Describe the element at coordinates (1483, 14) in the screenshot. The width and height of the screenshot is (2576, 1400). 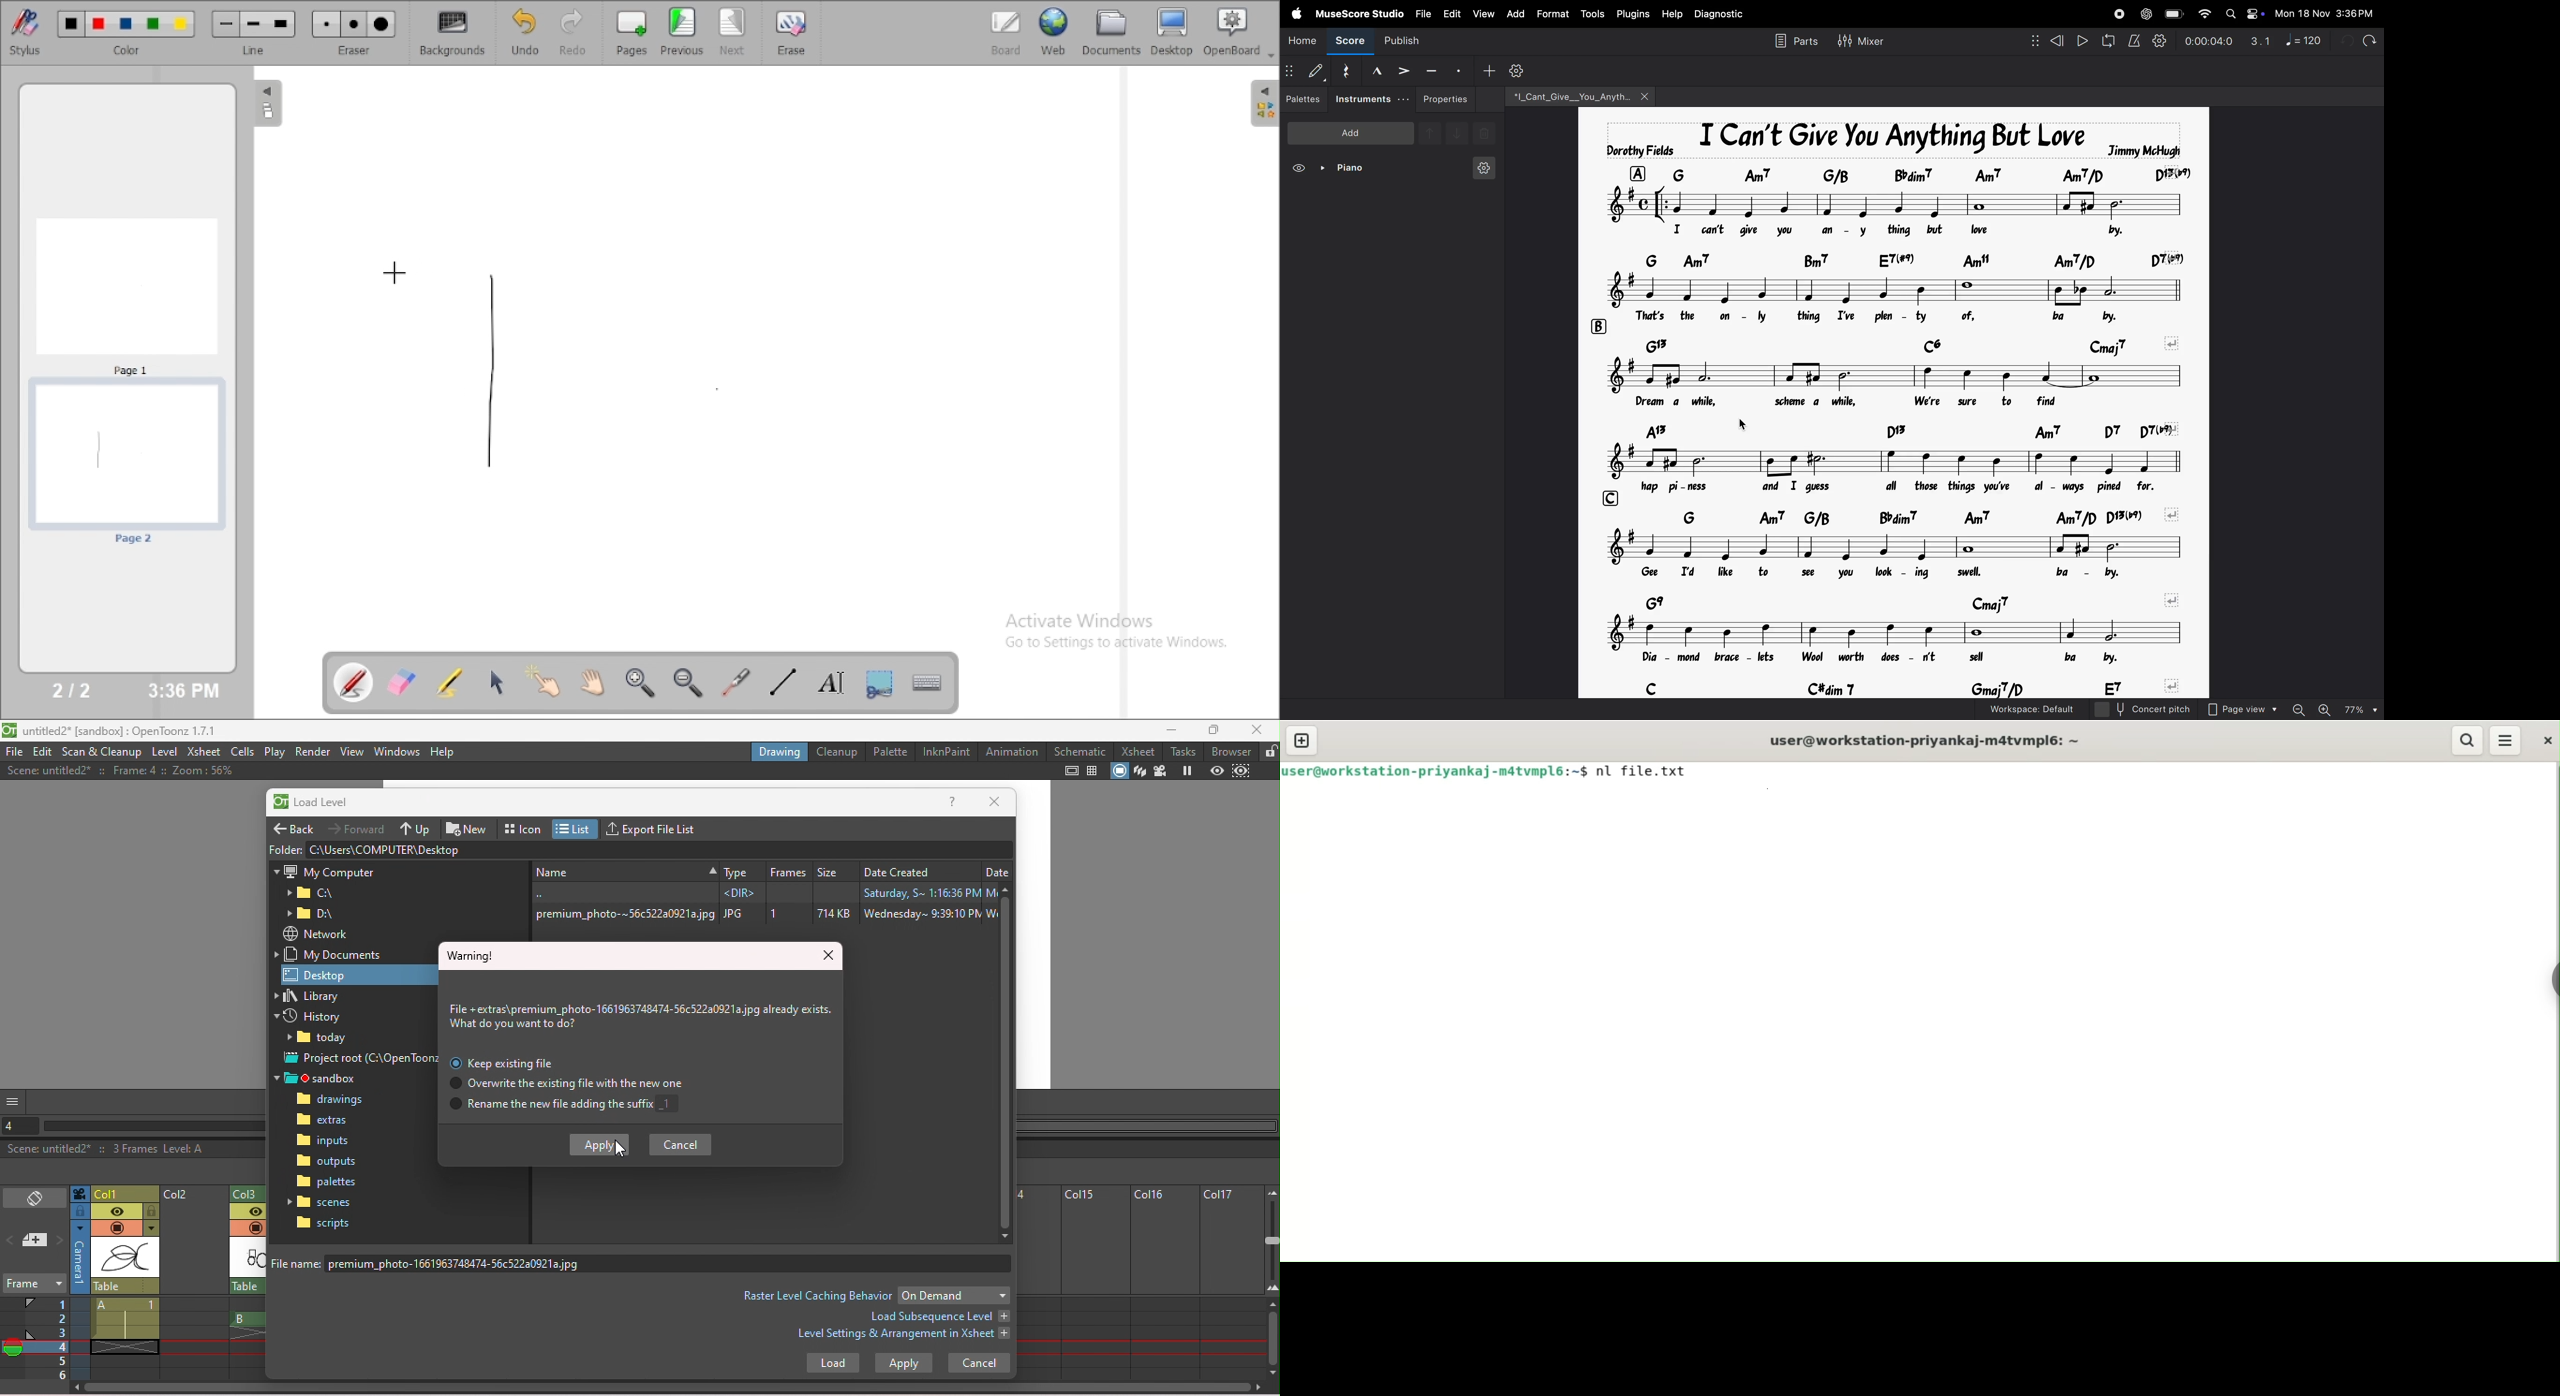
I see `view` at that location.